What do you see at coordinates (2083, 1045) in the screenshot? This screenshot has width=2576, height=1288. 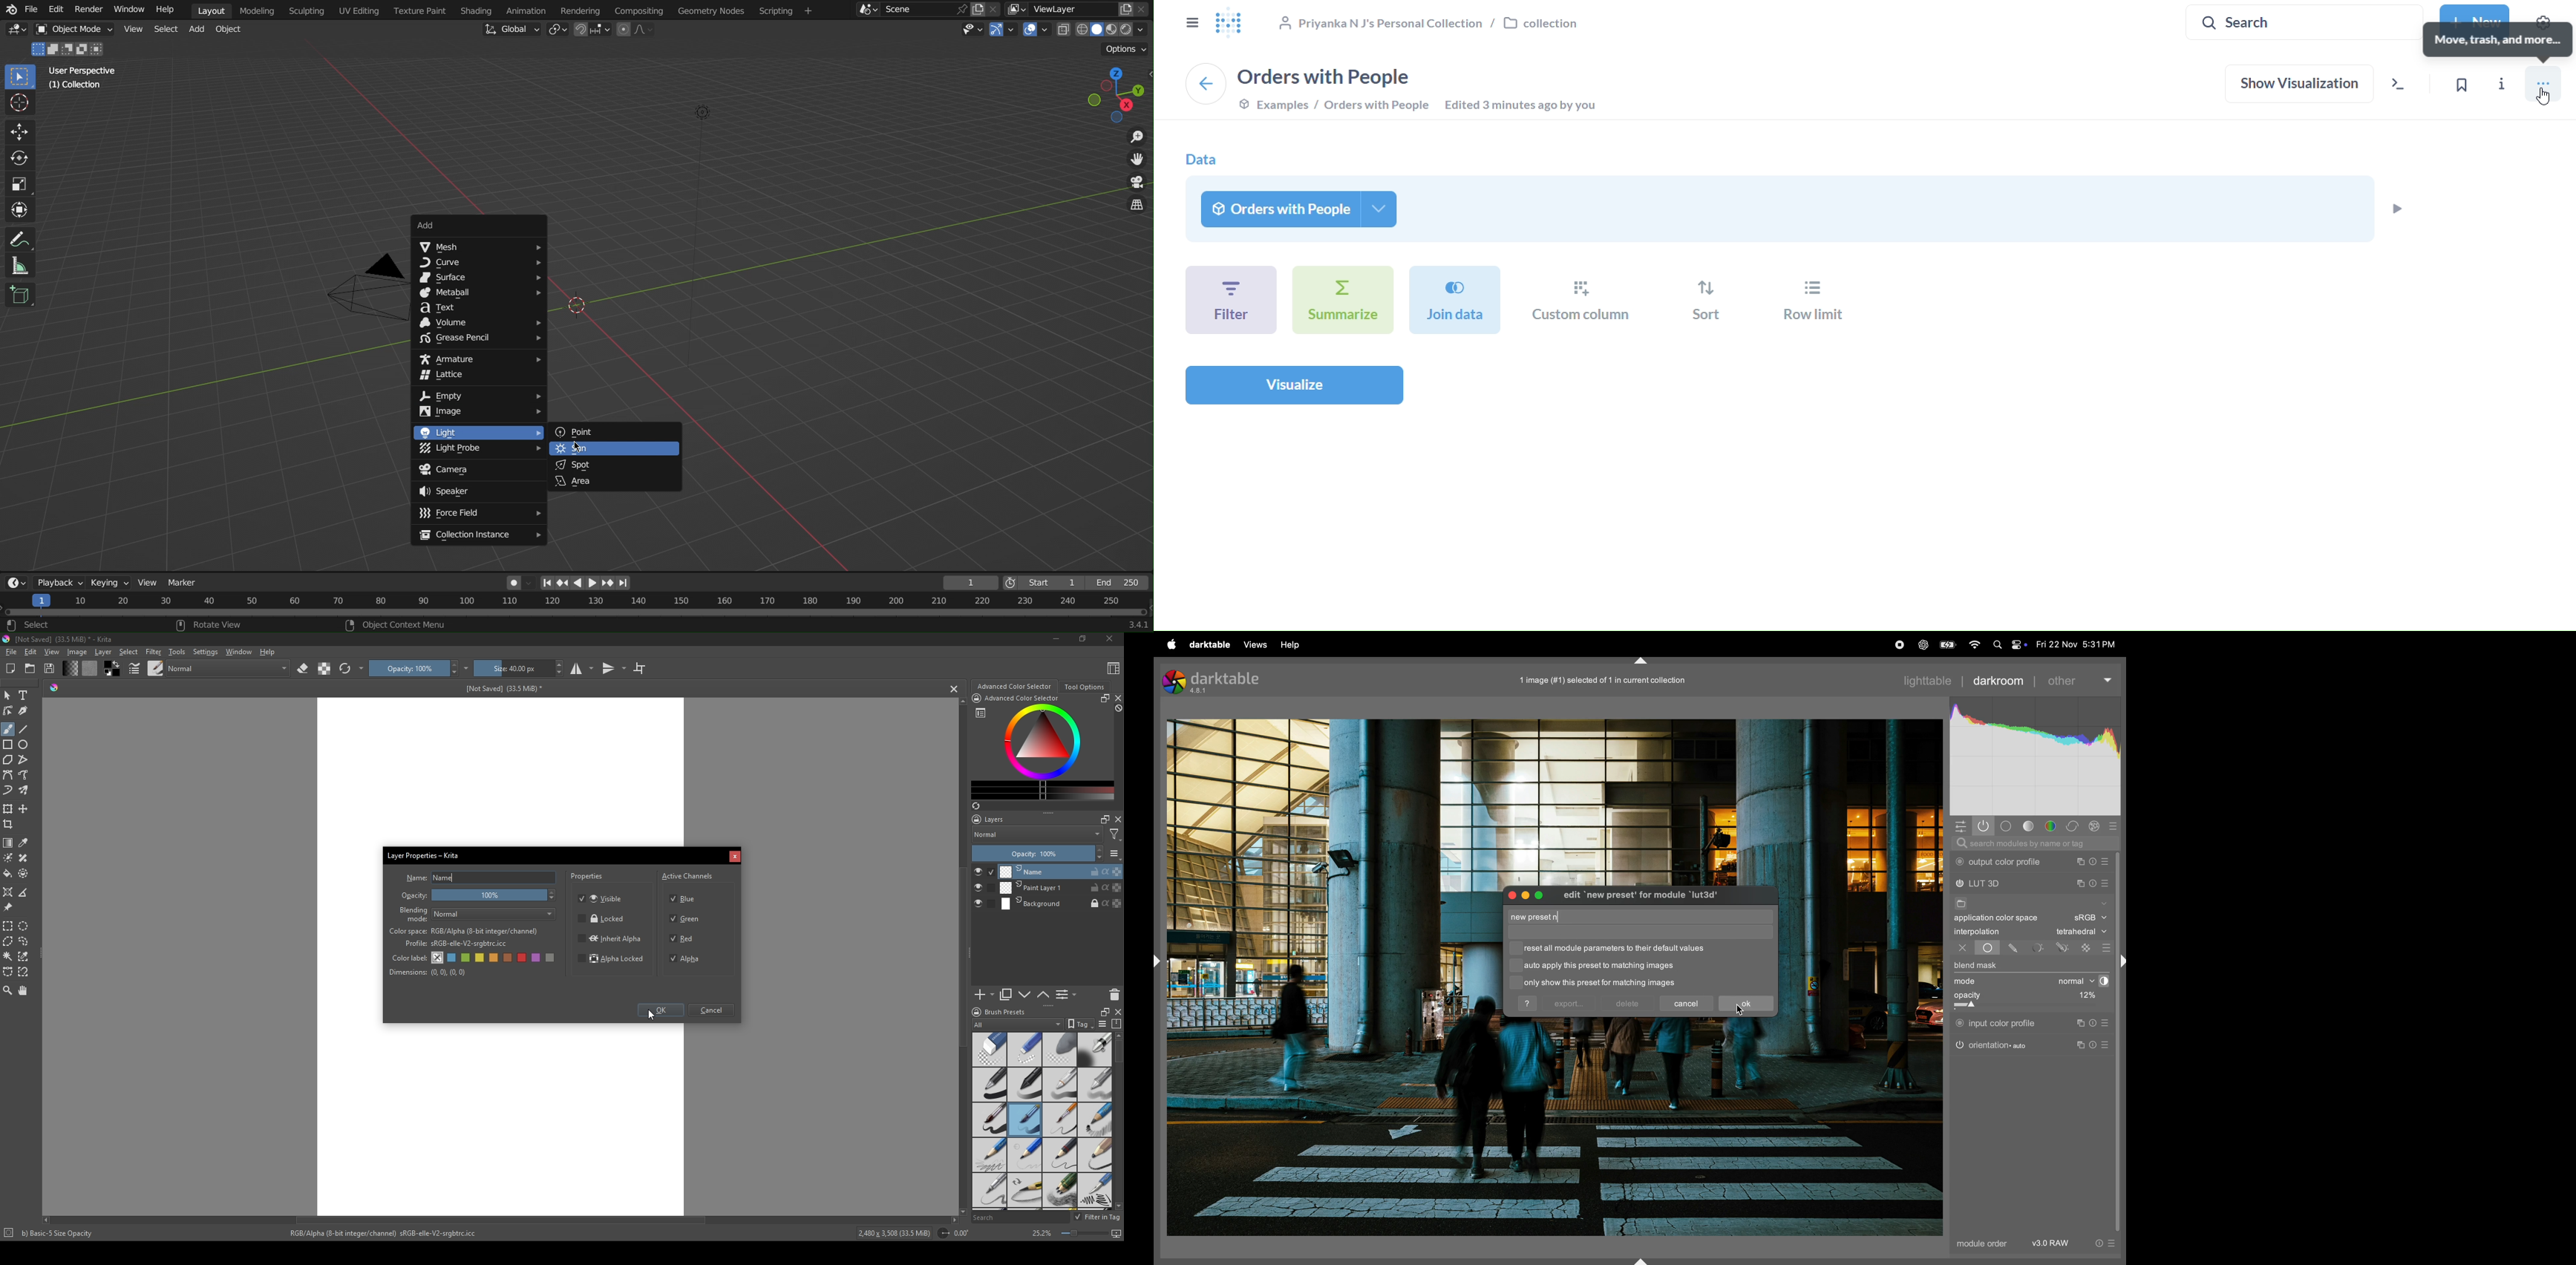 I see `instance` at bounding box center [2083, 1045].